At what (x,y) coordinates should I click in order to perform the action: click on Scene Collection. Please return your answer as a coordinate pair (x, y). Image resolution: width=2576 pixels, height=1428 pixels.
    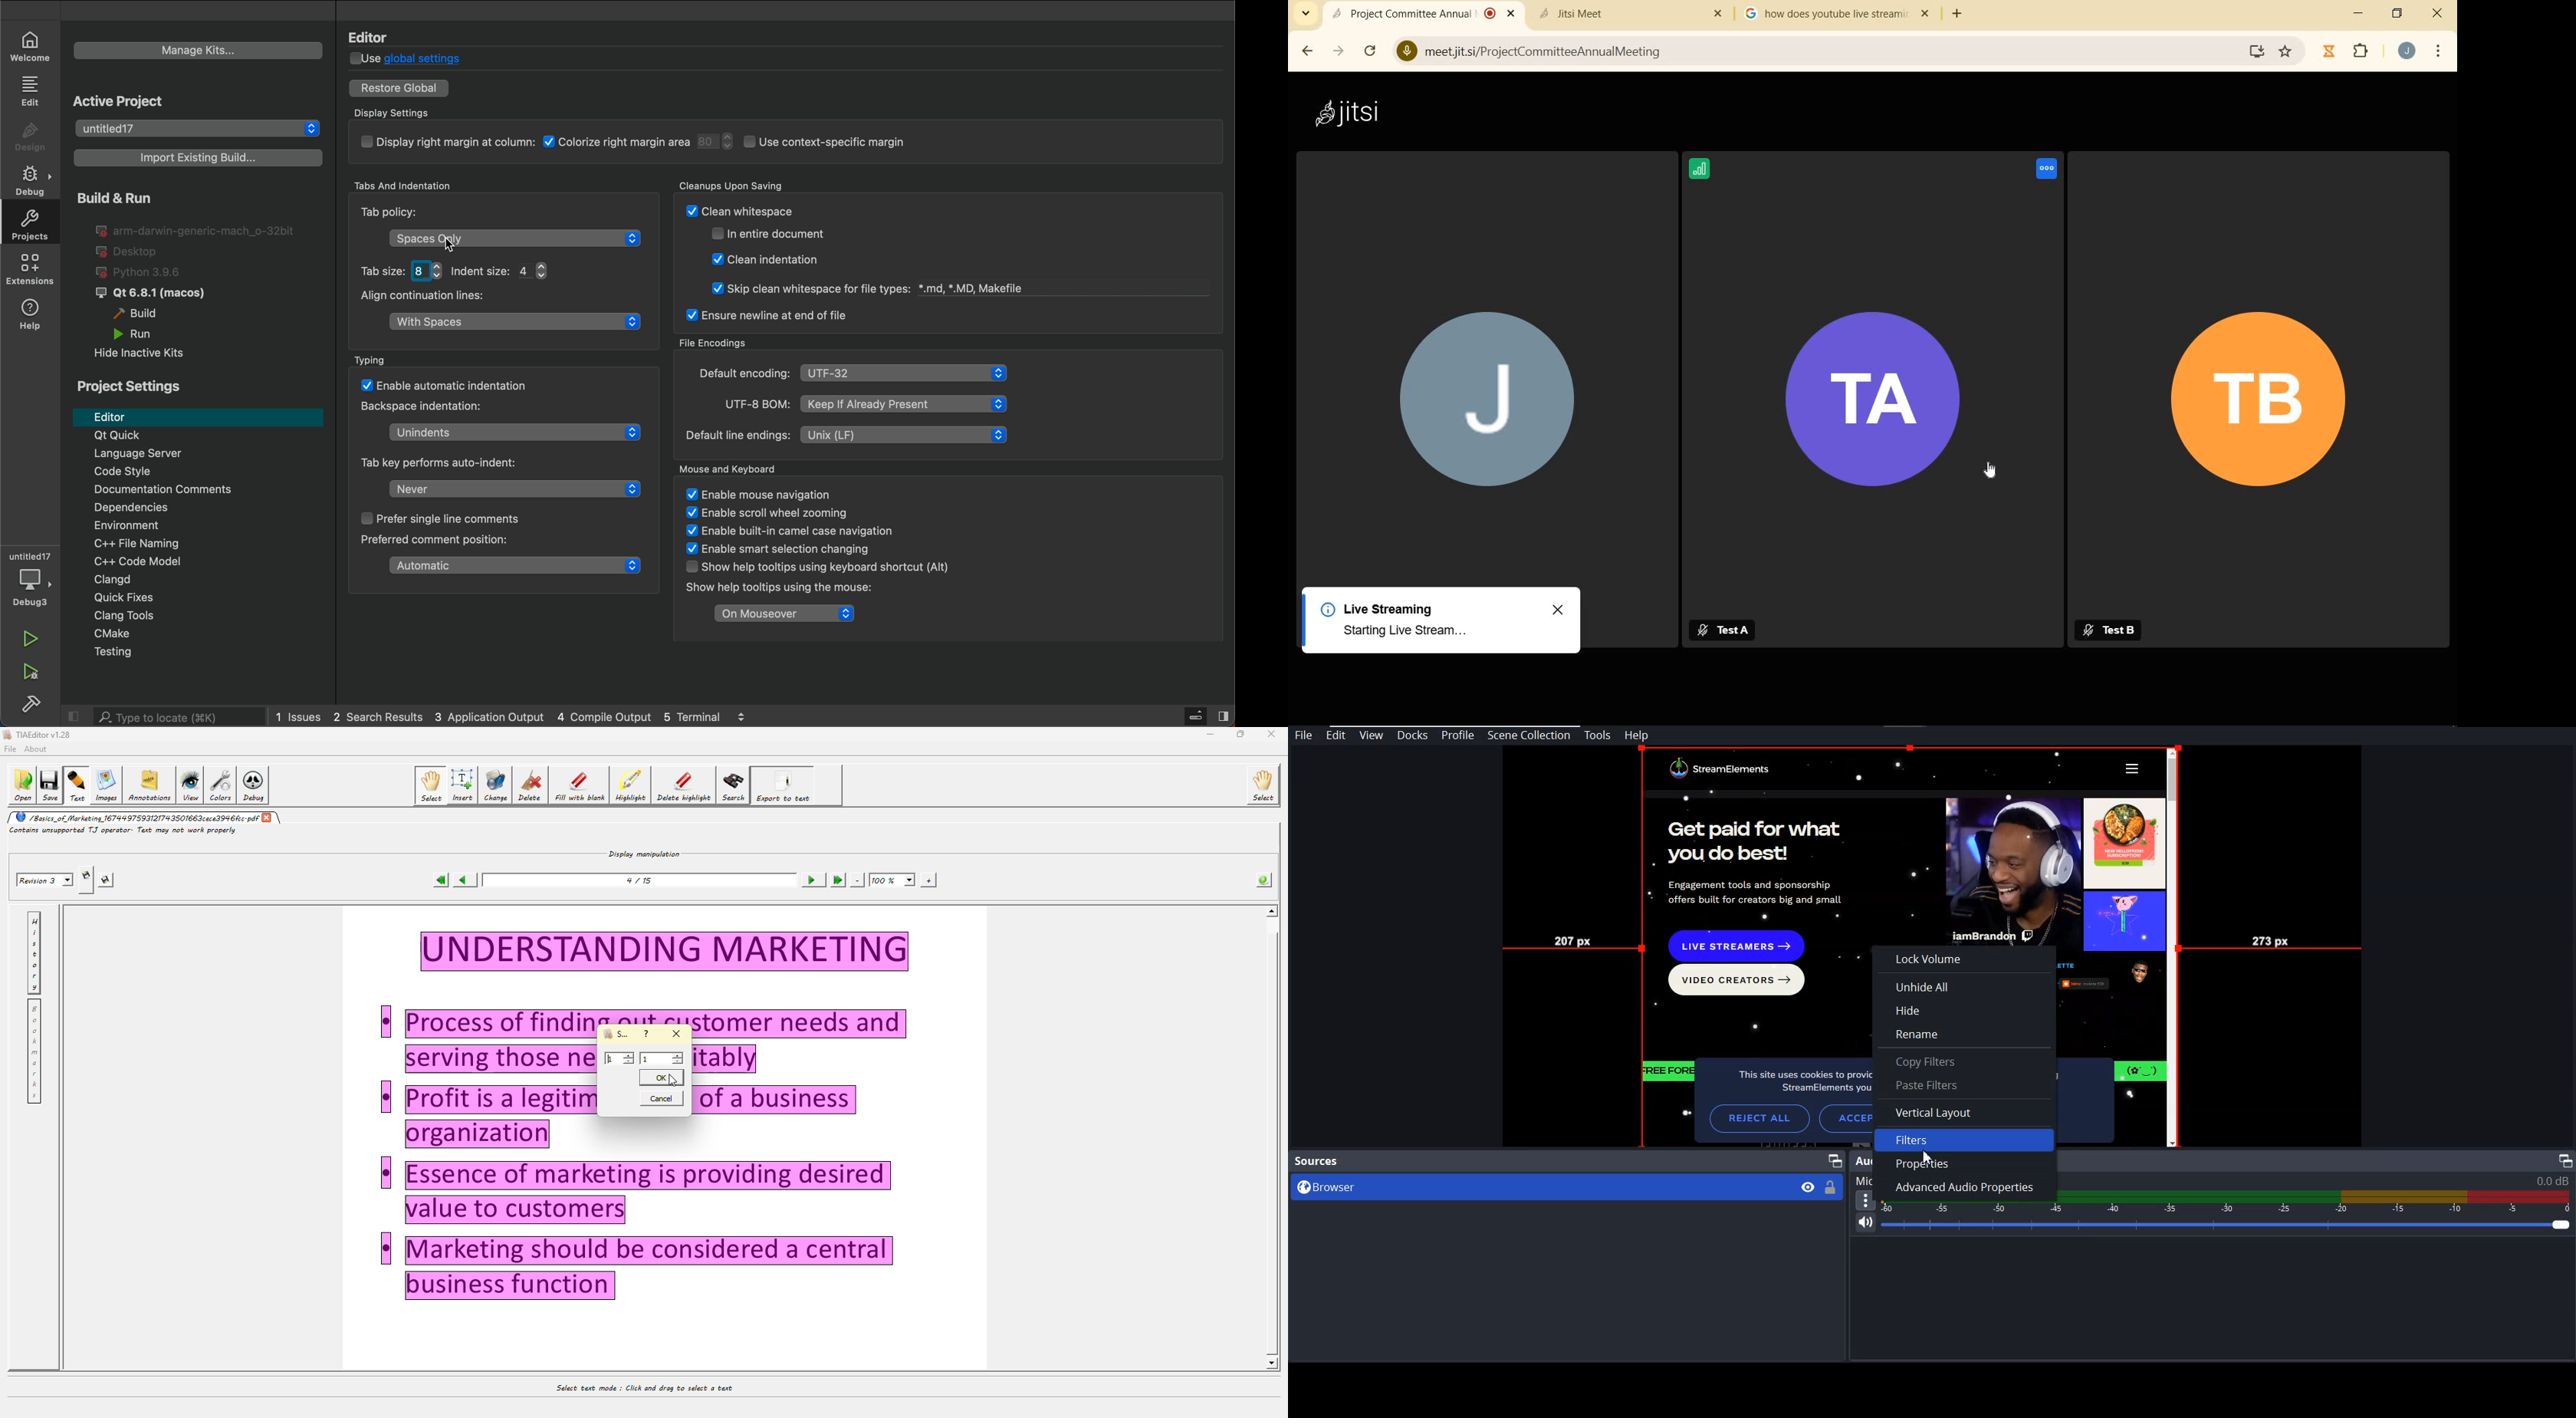
    Looking at the image, I should click on (1529, 736).